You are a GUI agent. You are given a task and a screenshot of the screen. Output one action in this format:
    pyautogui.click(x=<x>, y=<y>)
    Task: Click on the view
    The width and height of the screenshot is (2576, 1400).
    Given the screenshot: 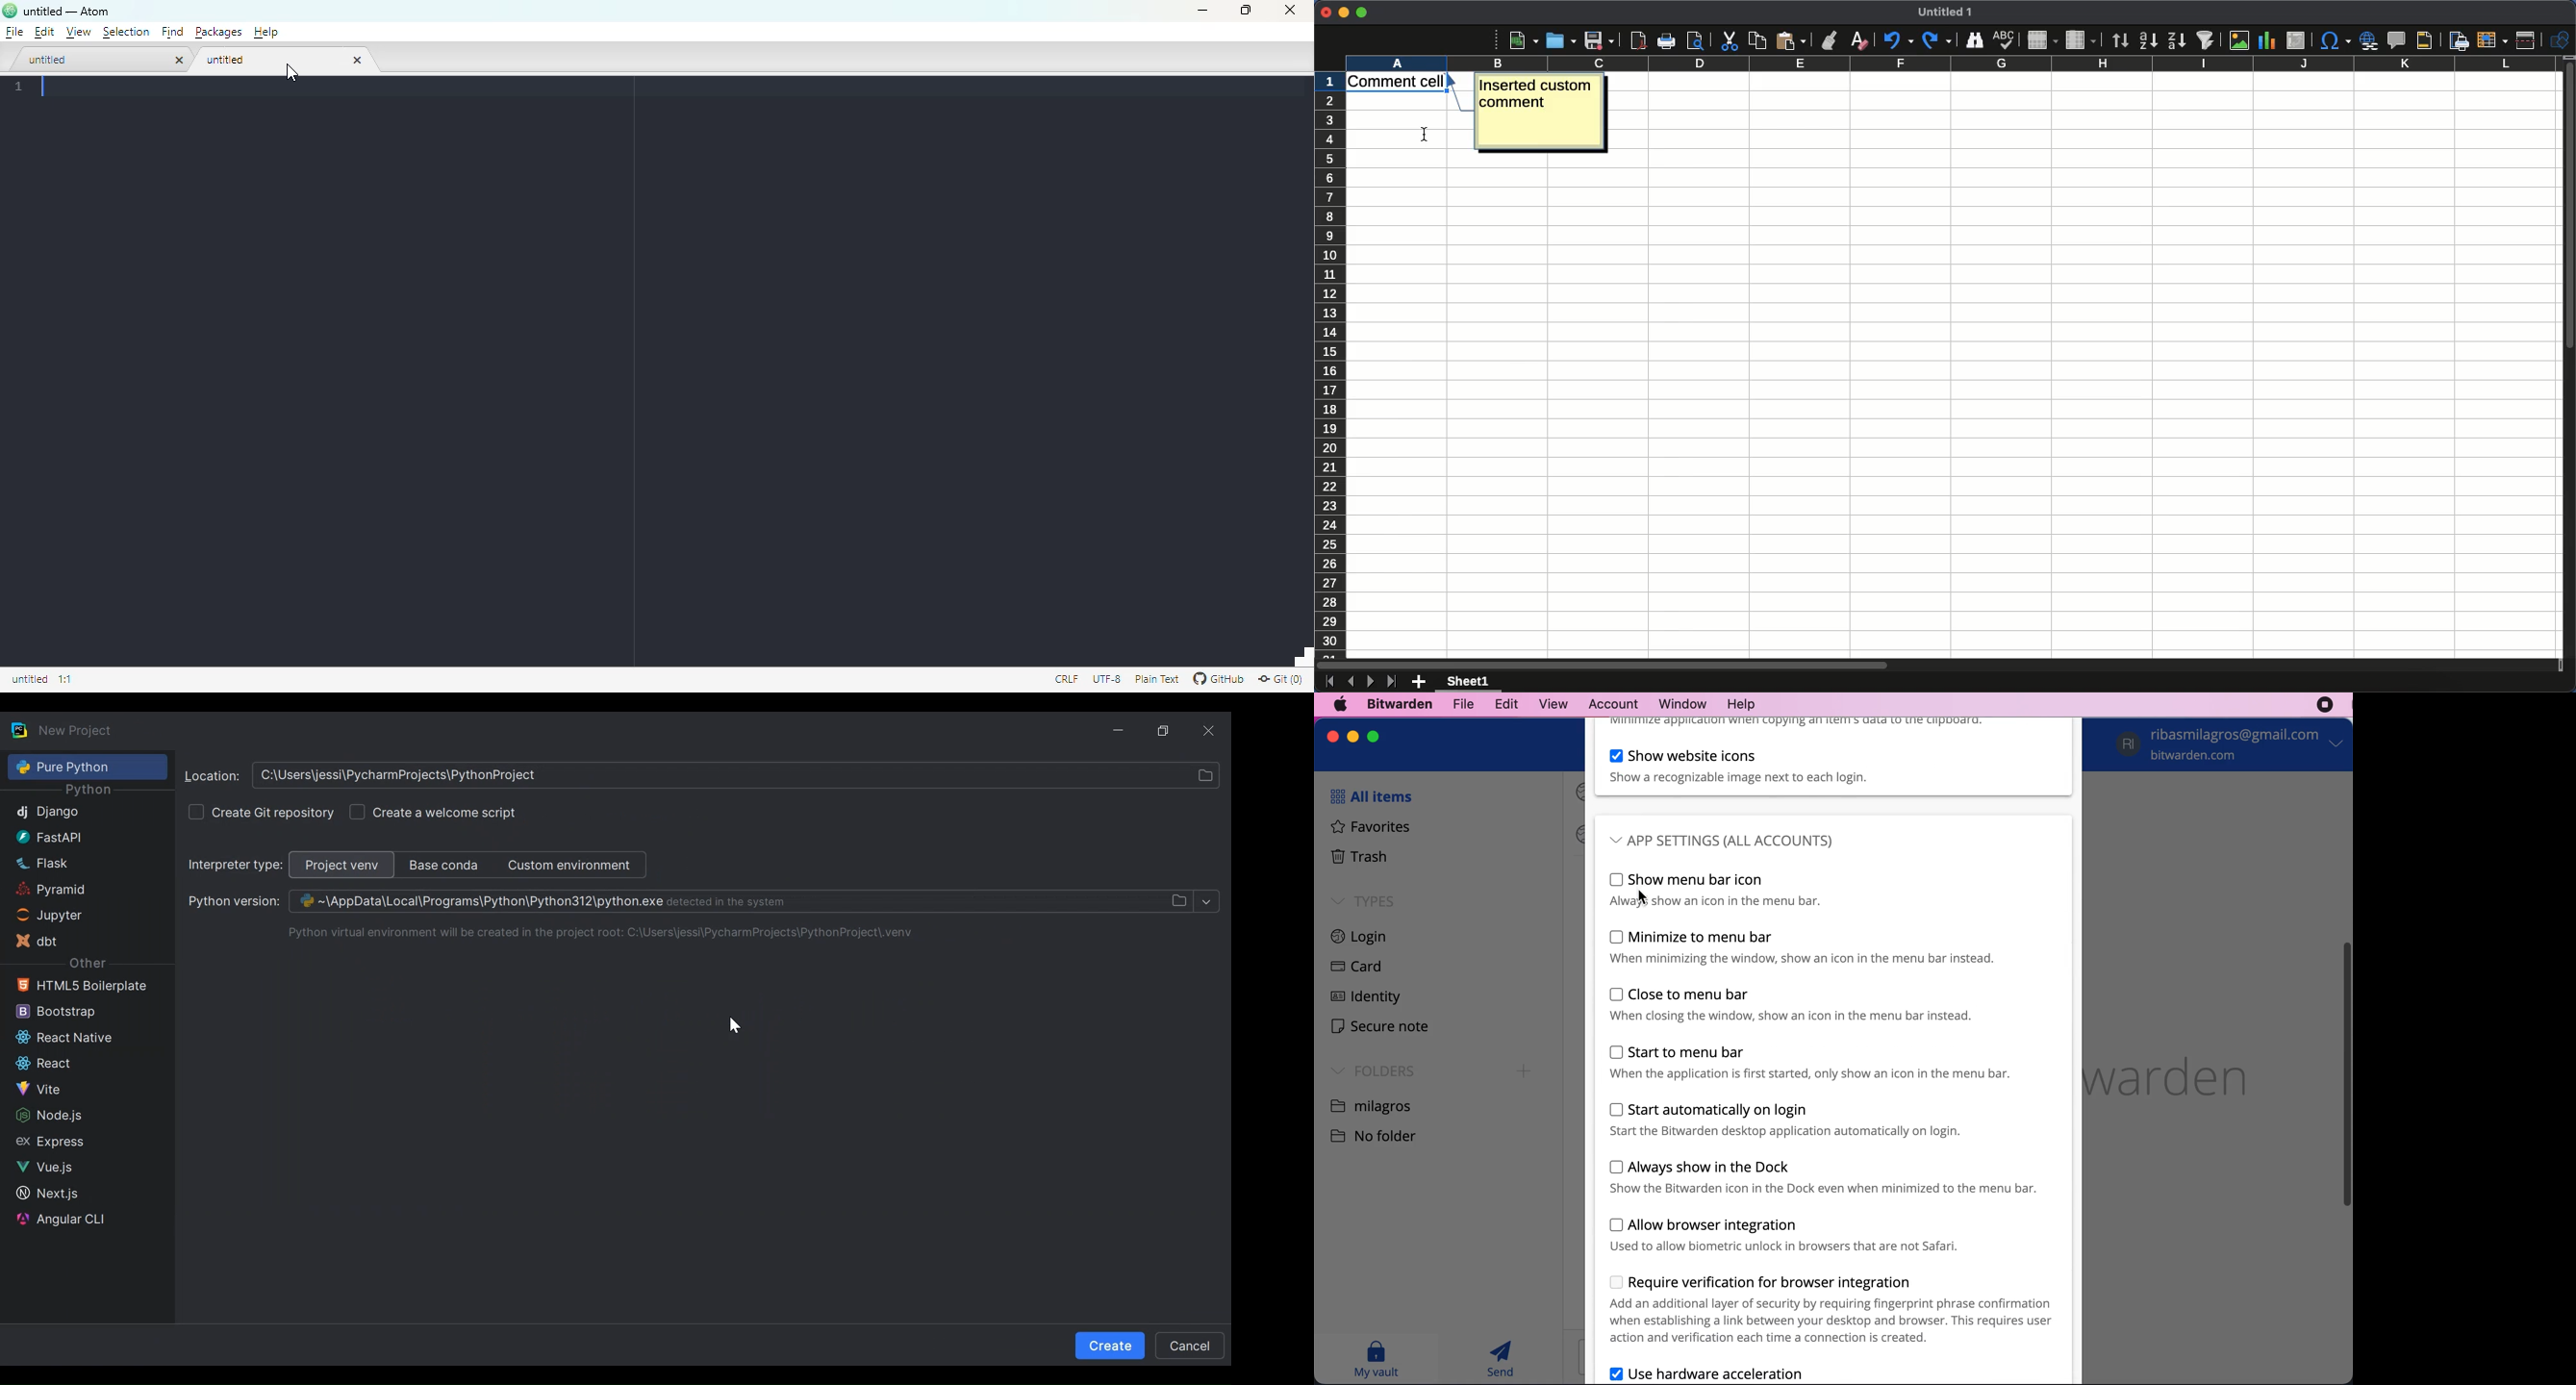 What is the action you would take?
    pyautogui.click(x=78, y=32)
    